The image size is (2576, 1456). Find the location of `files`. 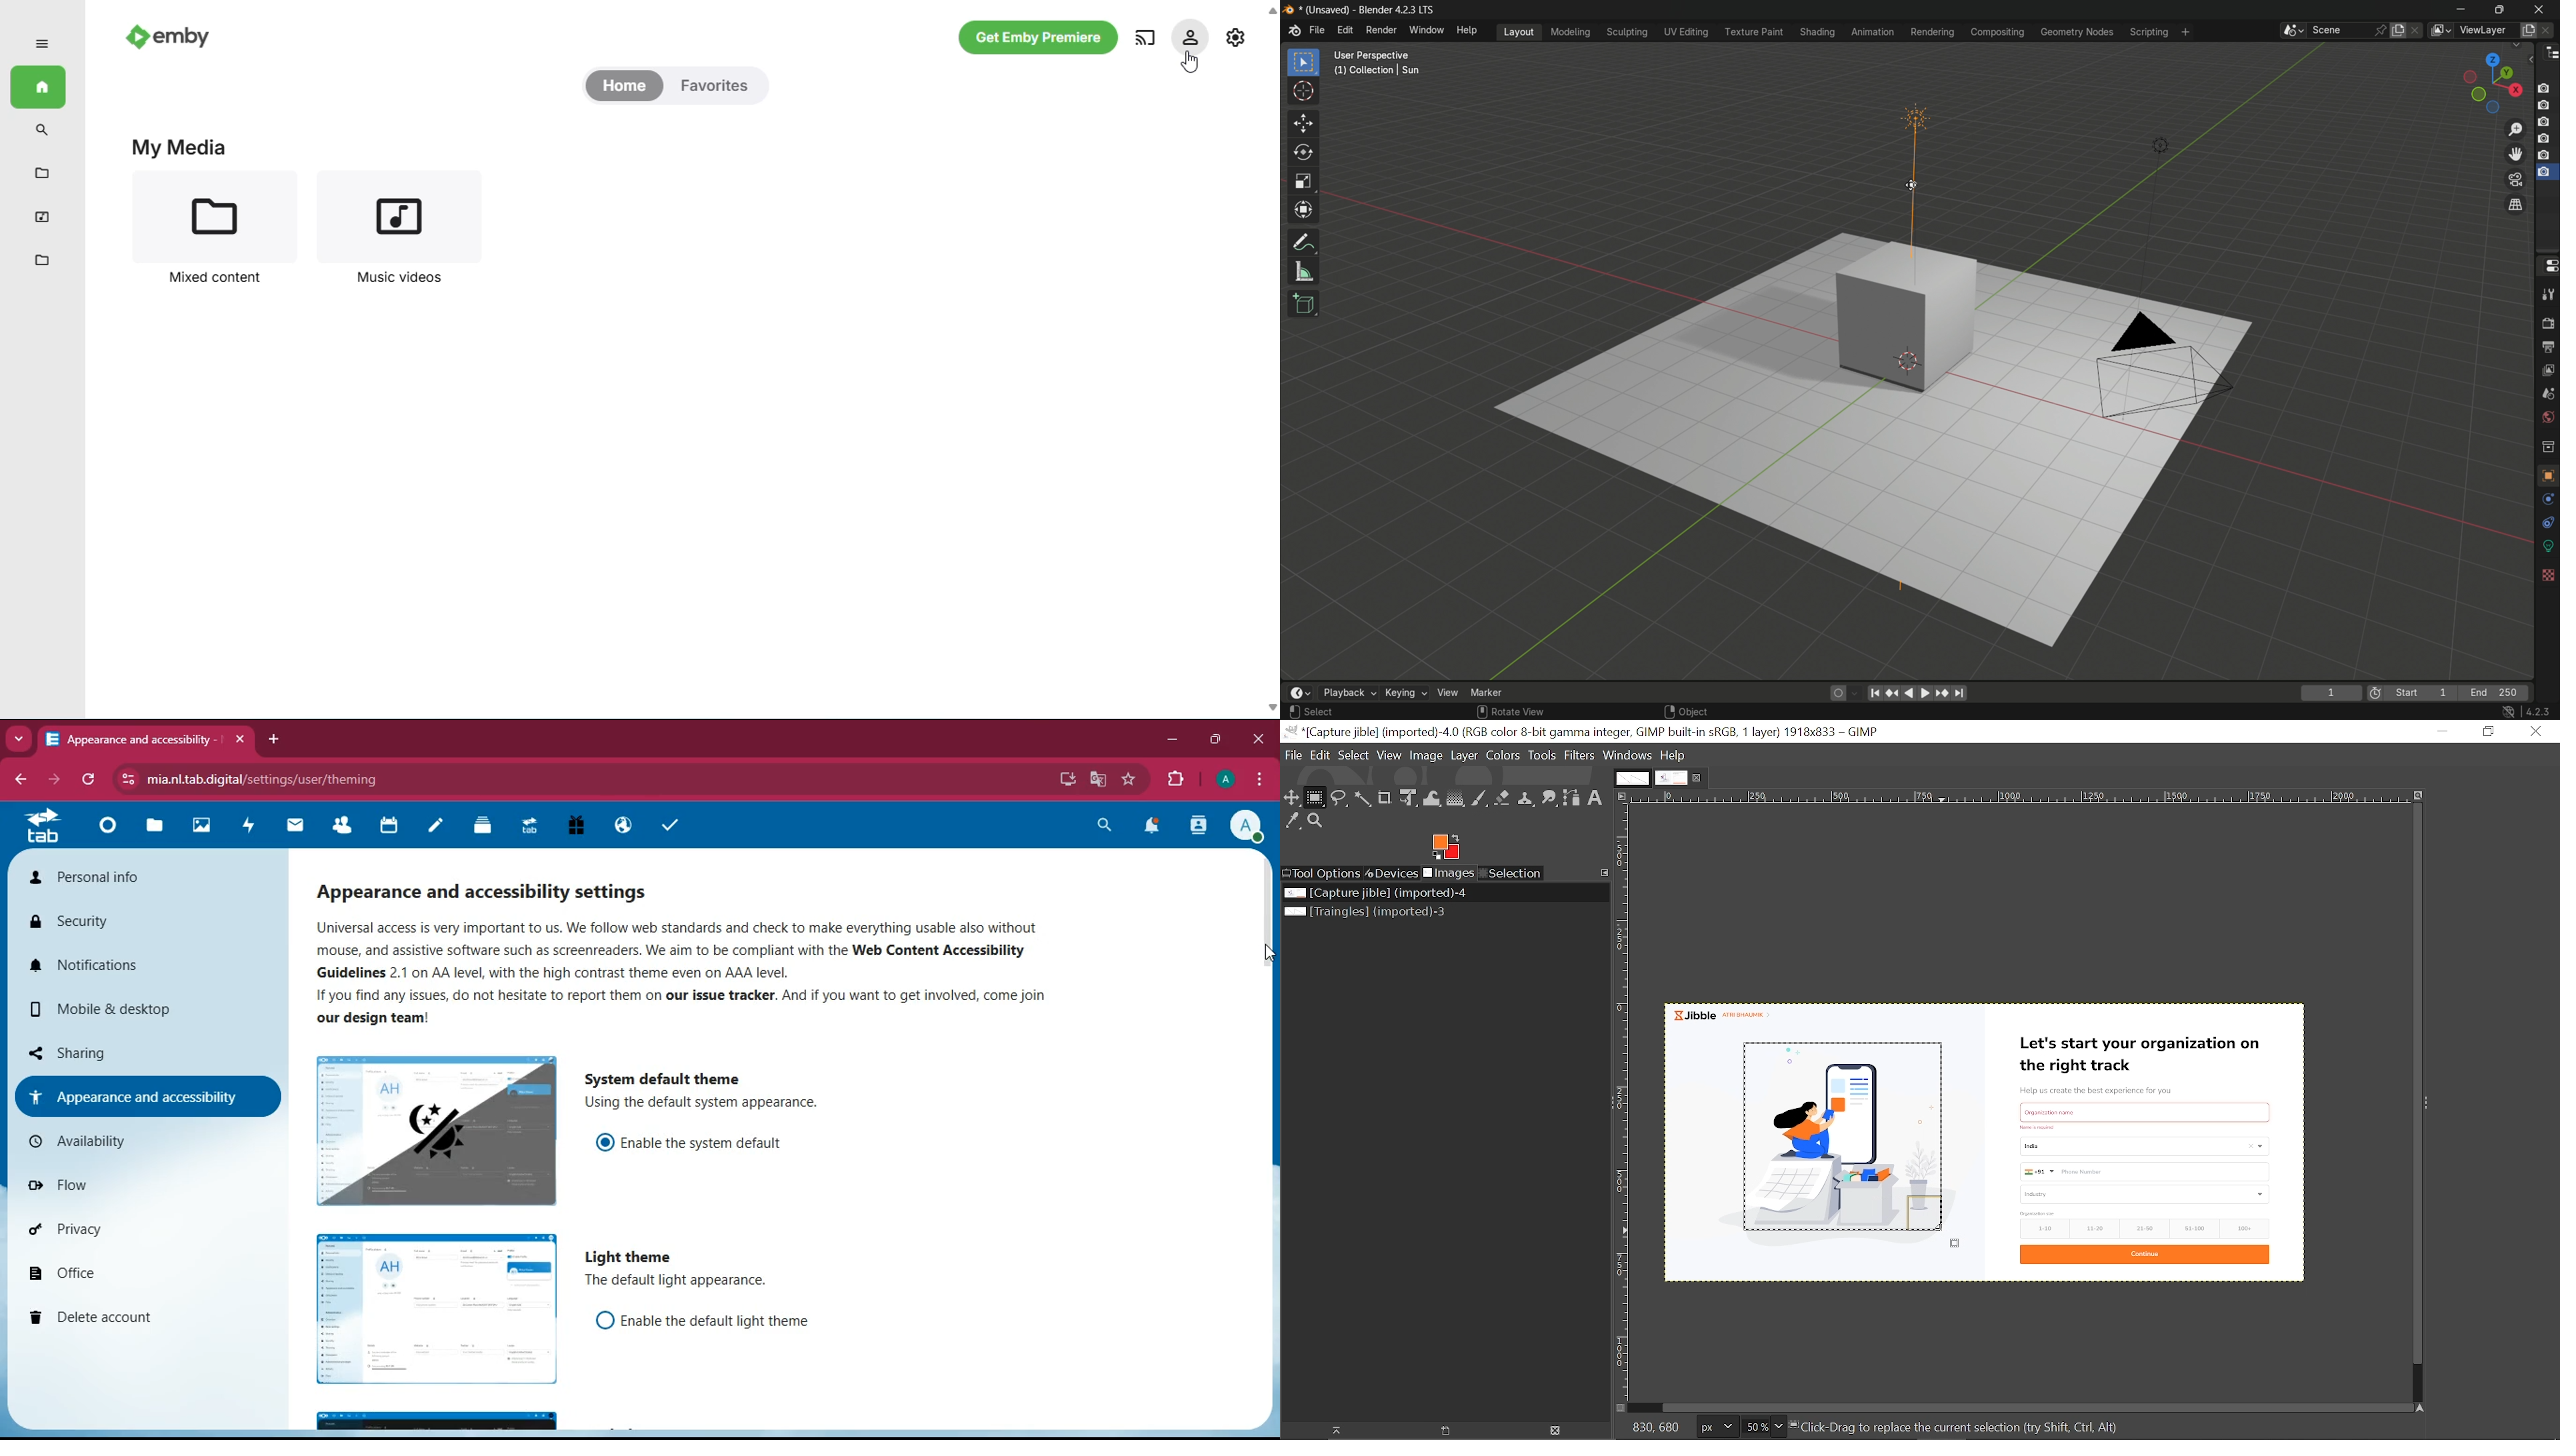

files is located at coordinates (156, 826).